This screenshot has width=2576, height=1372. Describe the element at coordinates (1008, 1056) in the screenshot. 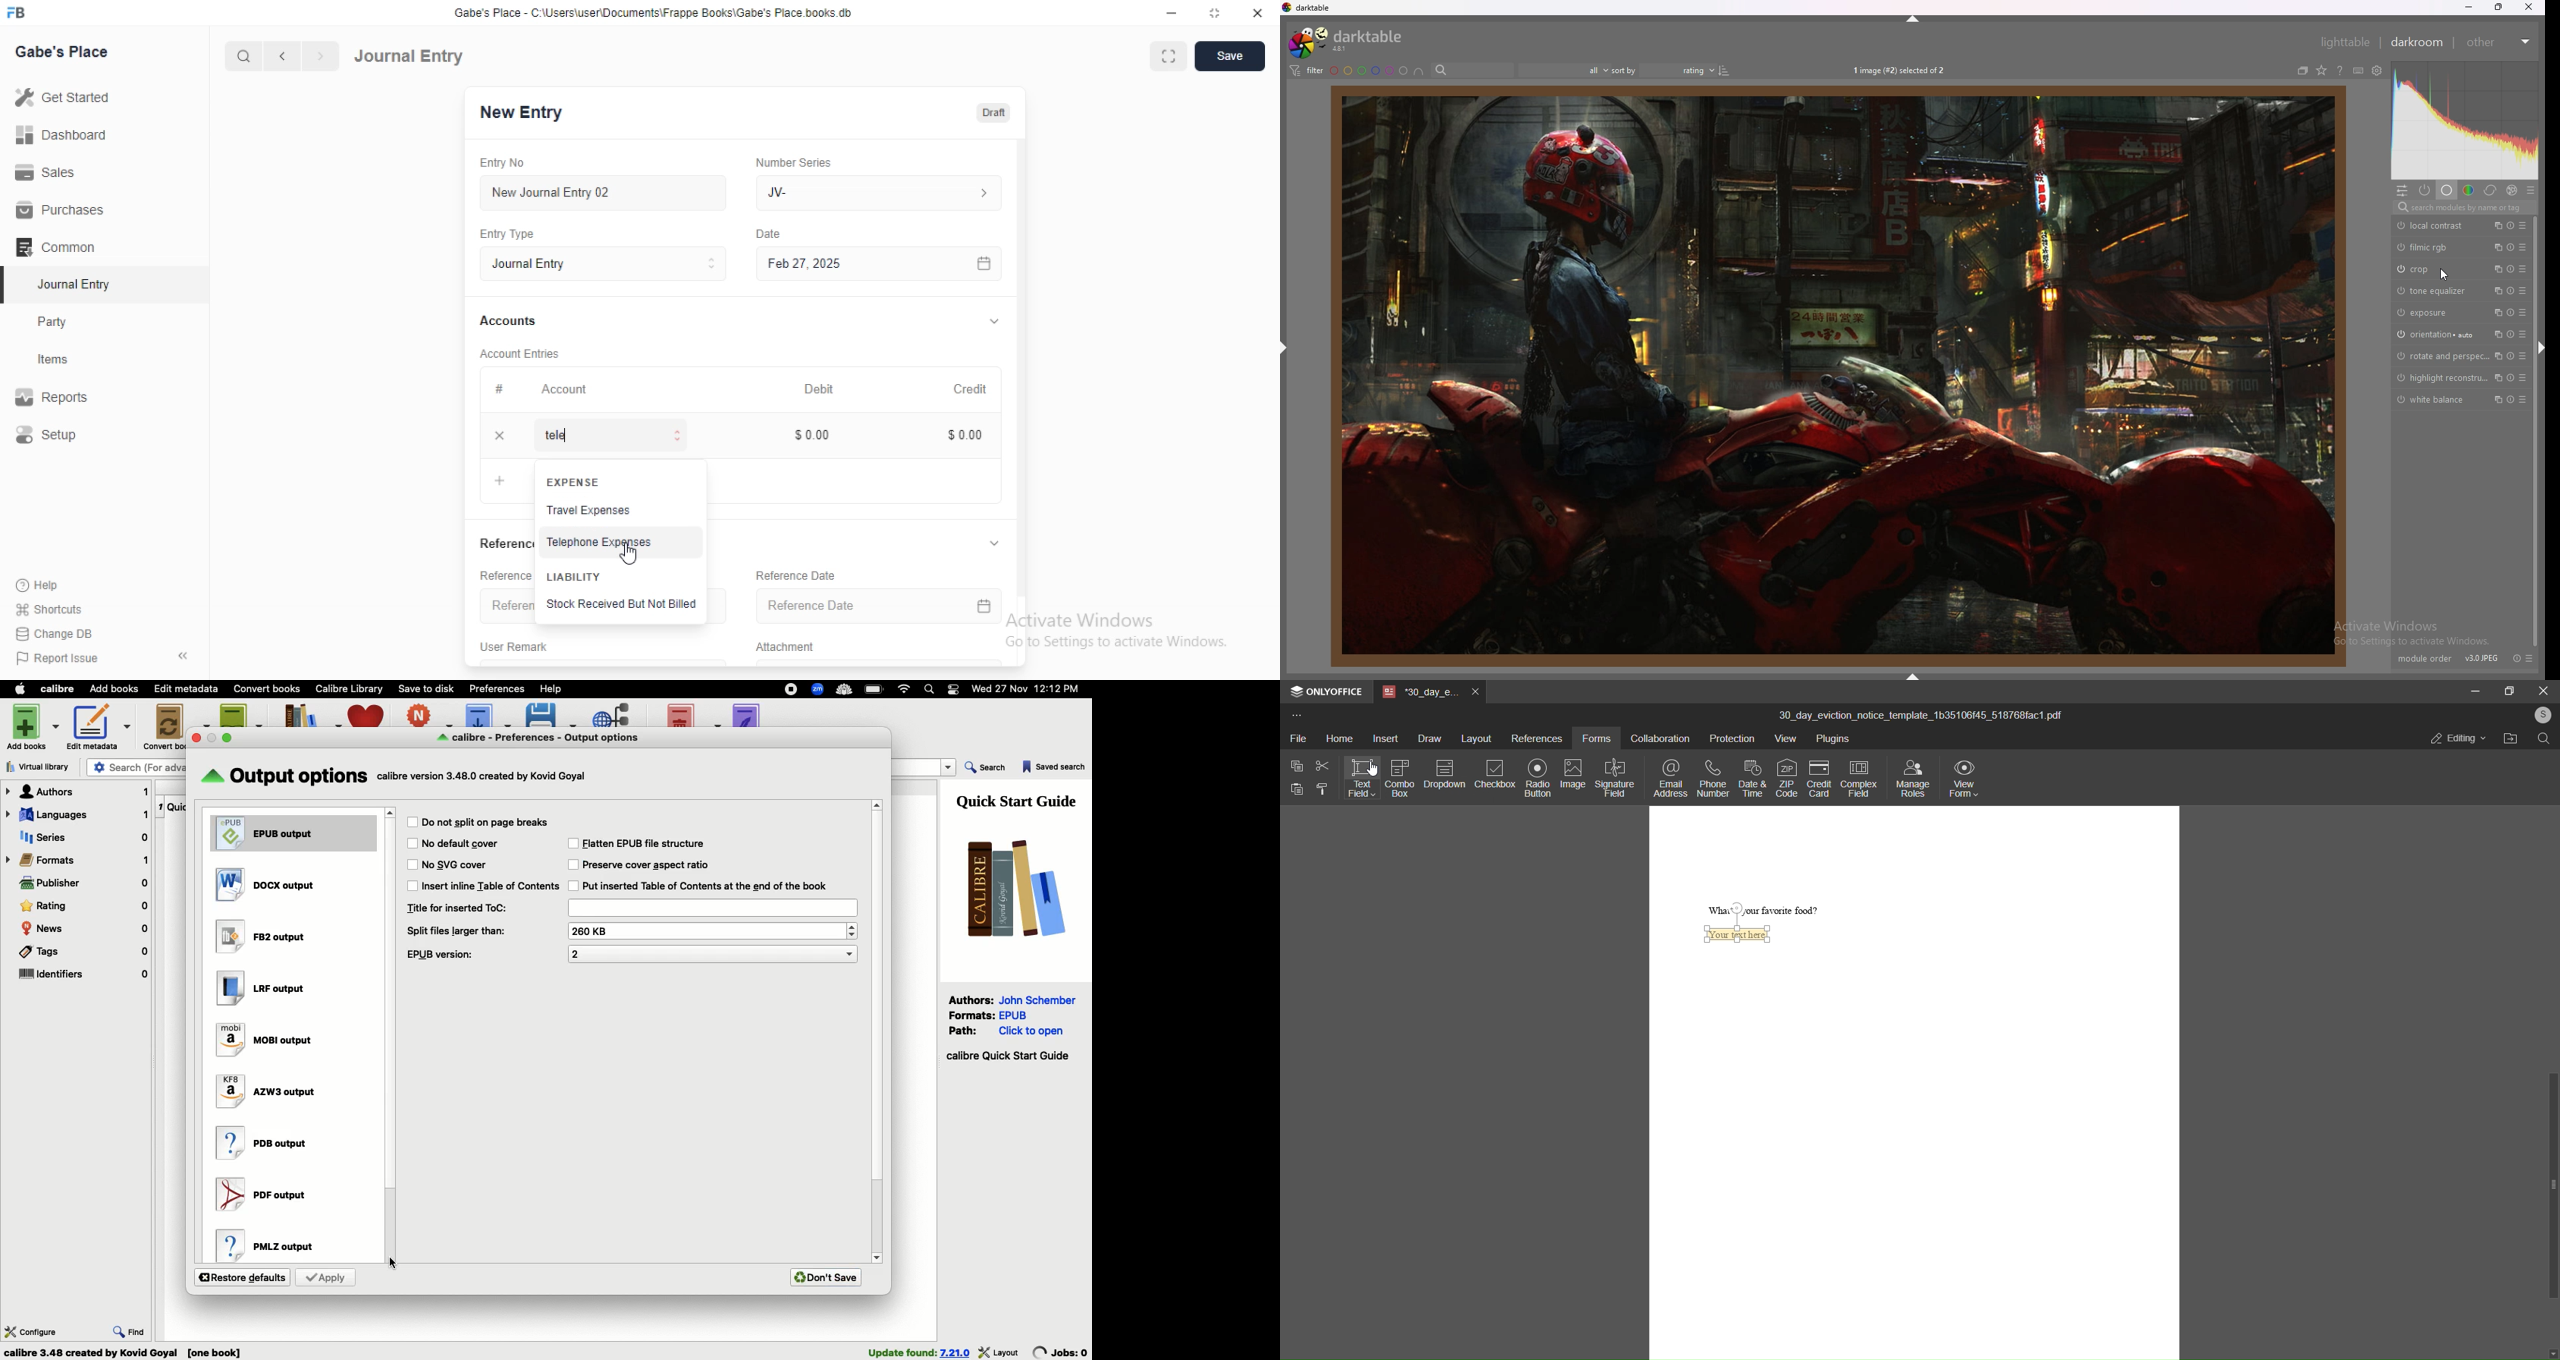

I see `Start guide` at that location.